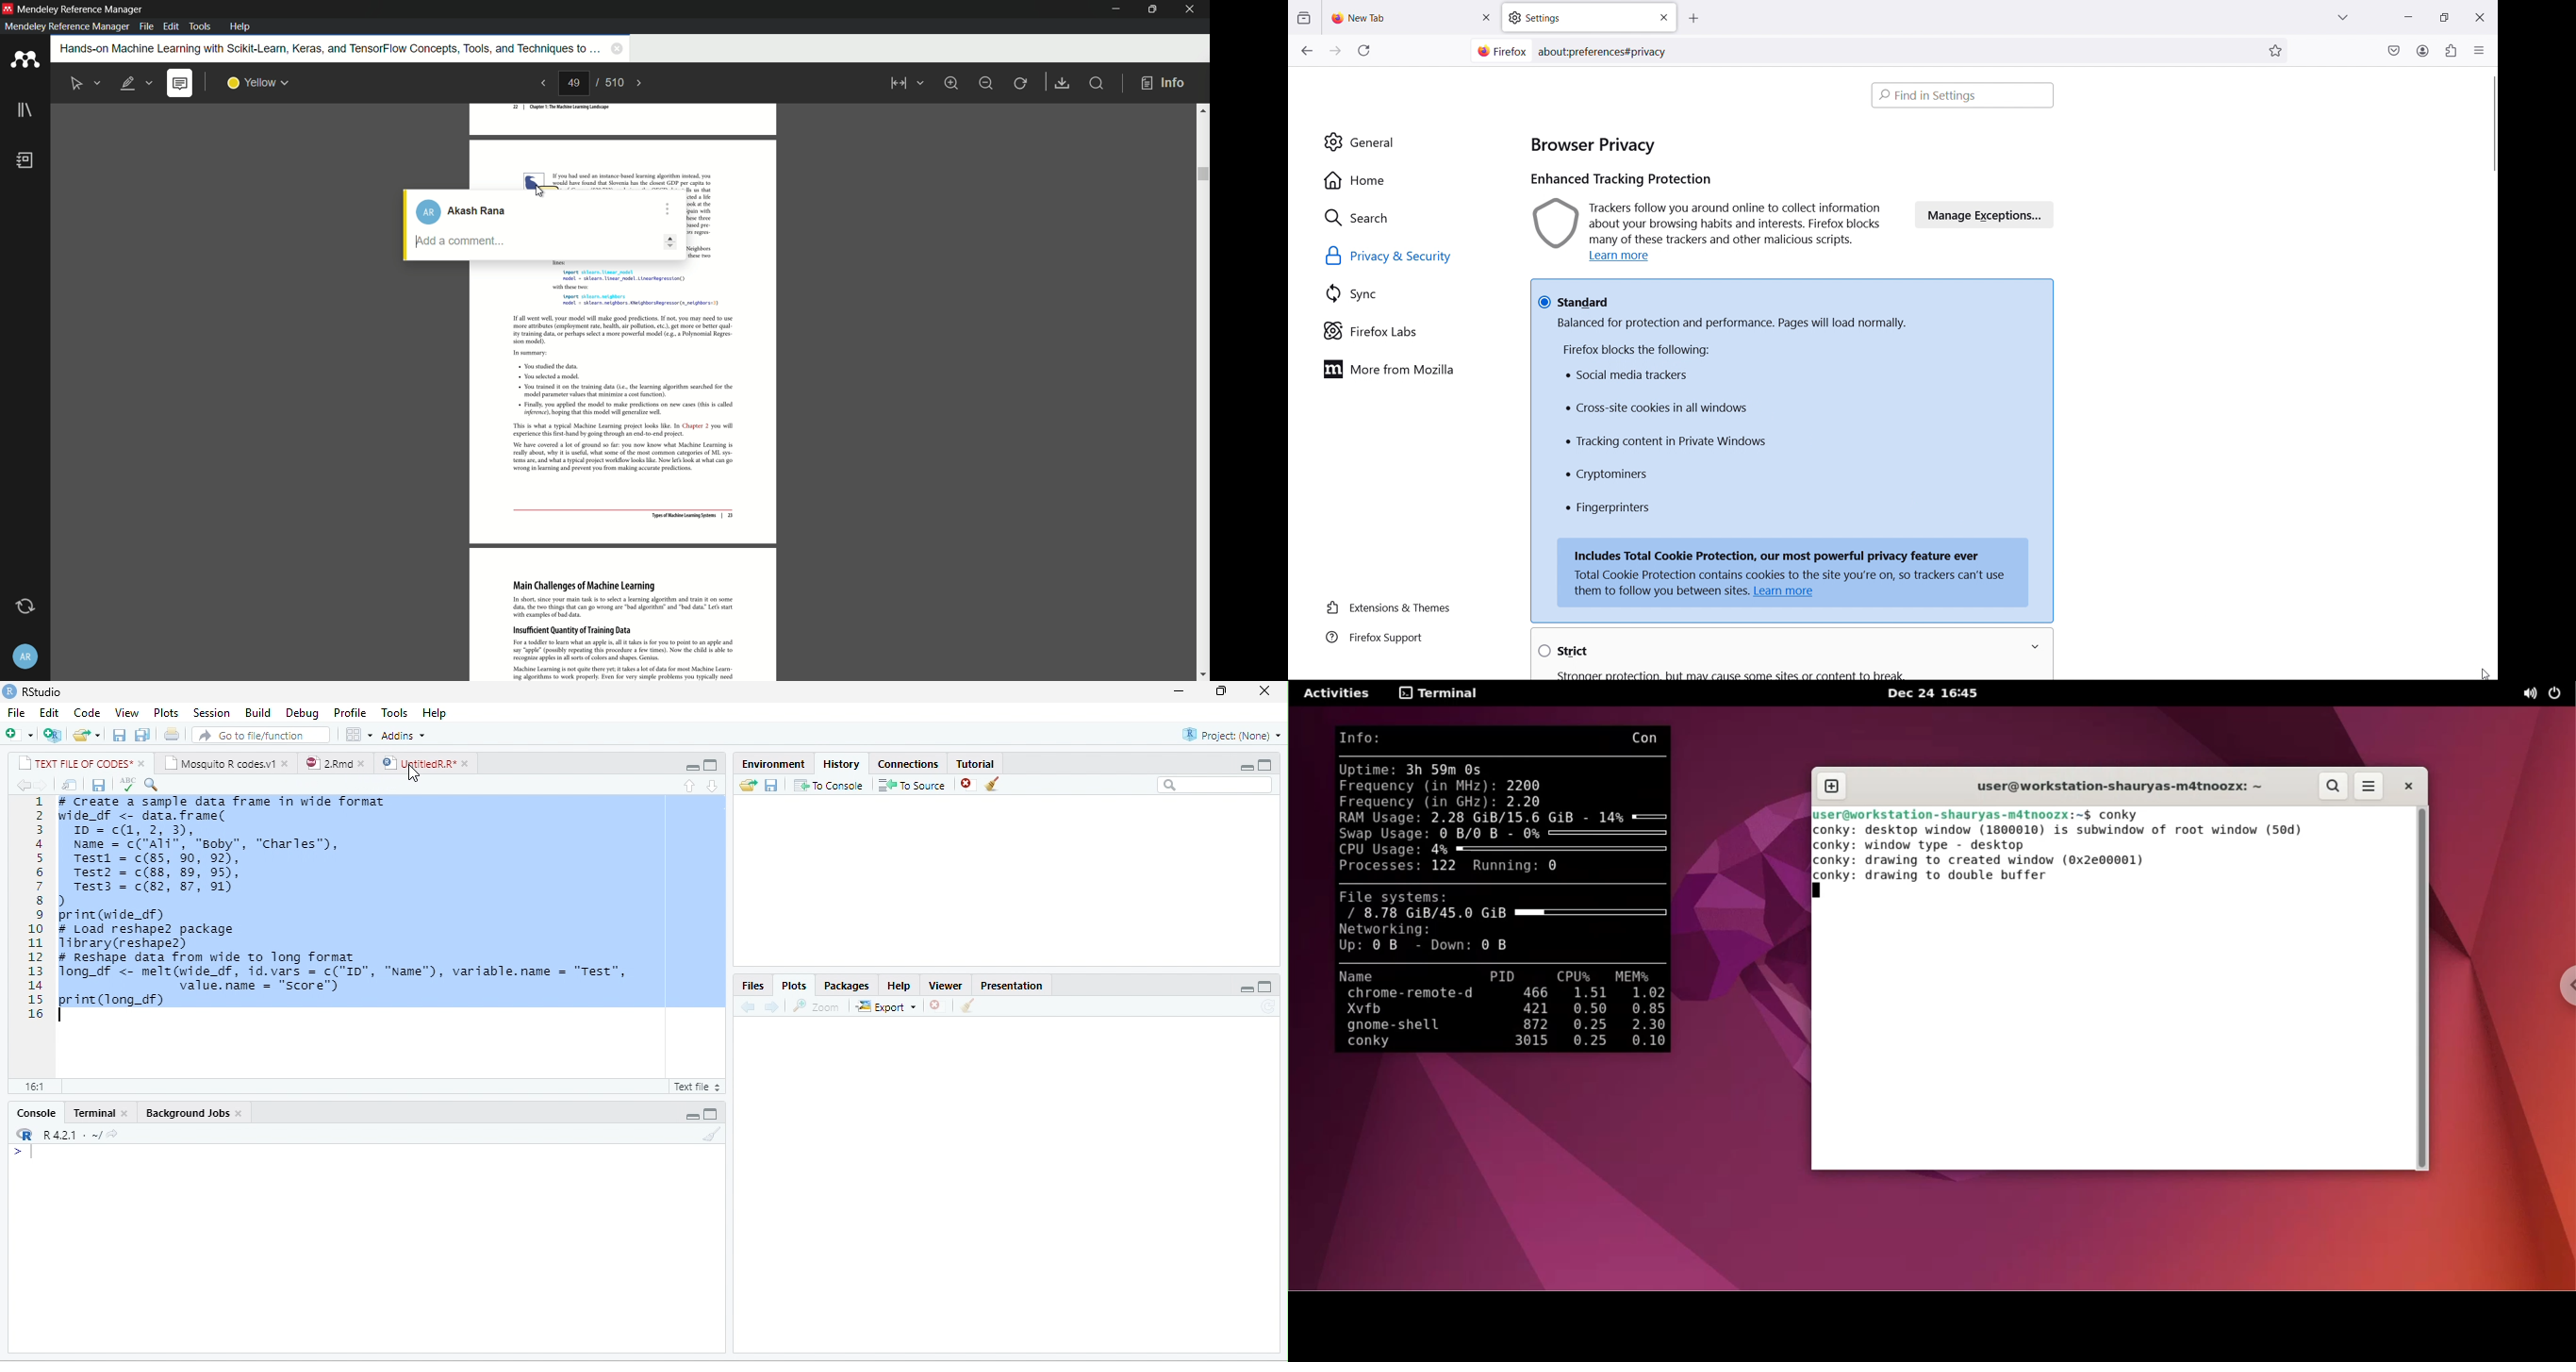  What do you see at coordinates (937, 1005) in the screenshot?
I see `close file` at bounding box center [937, 1005].